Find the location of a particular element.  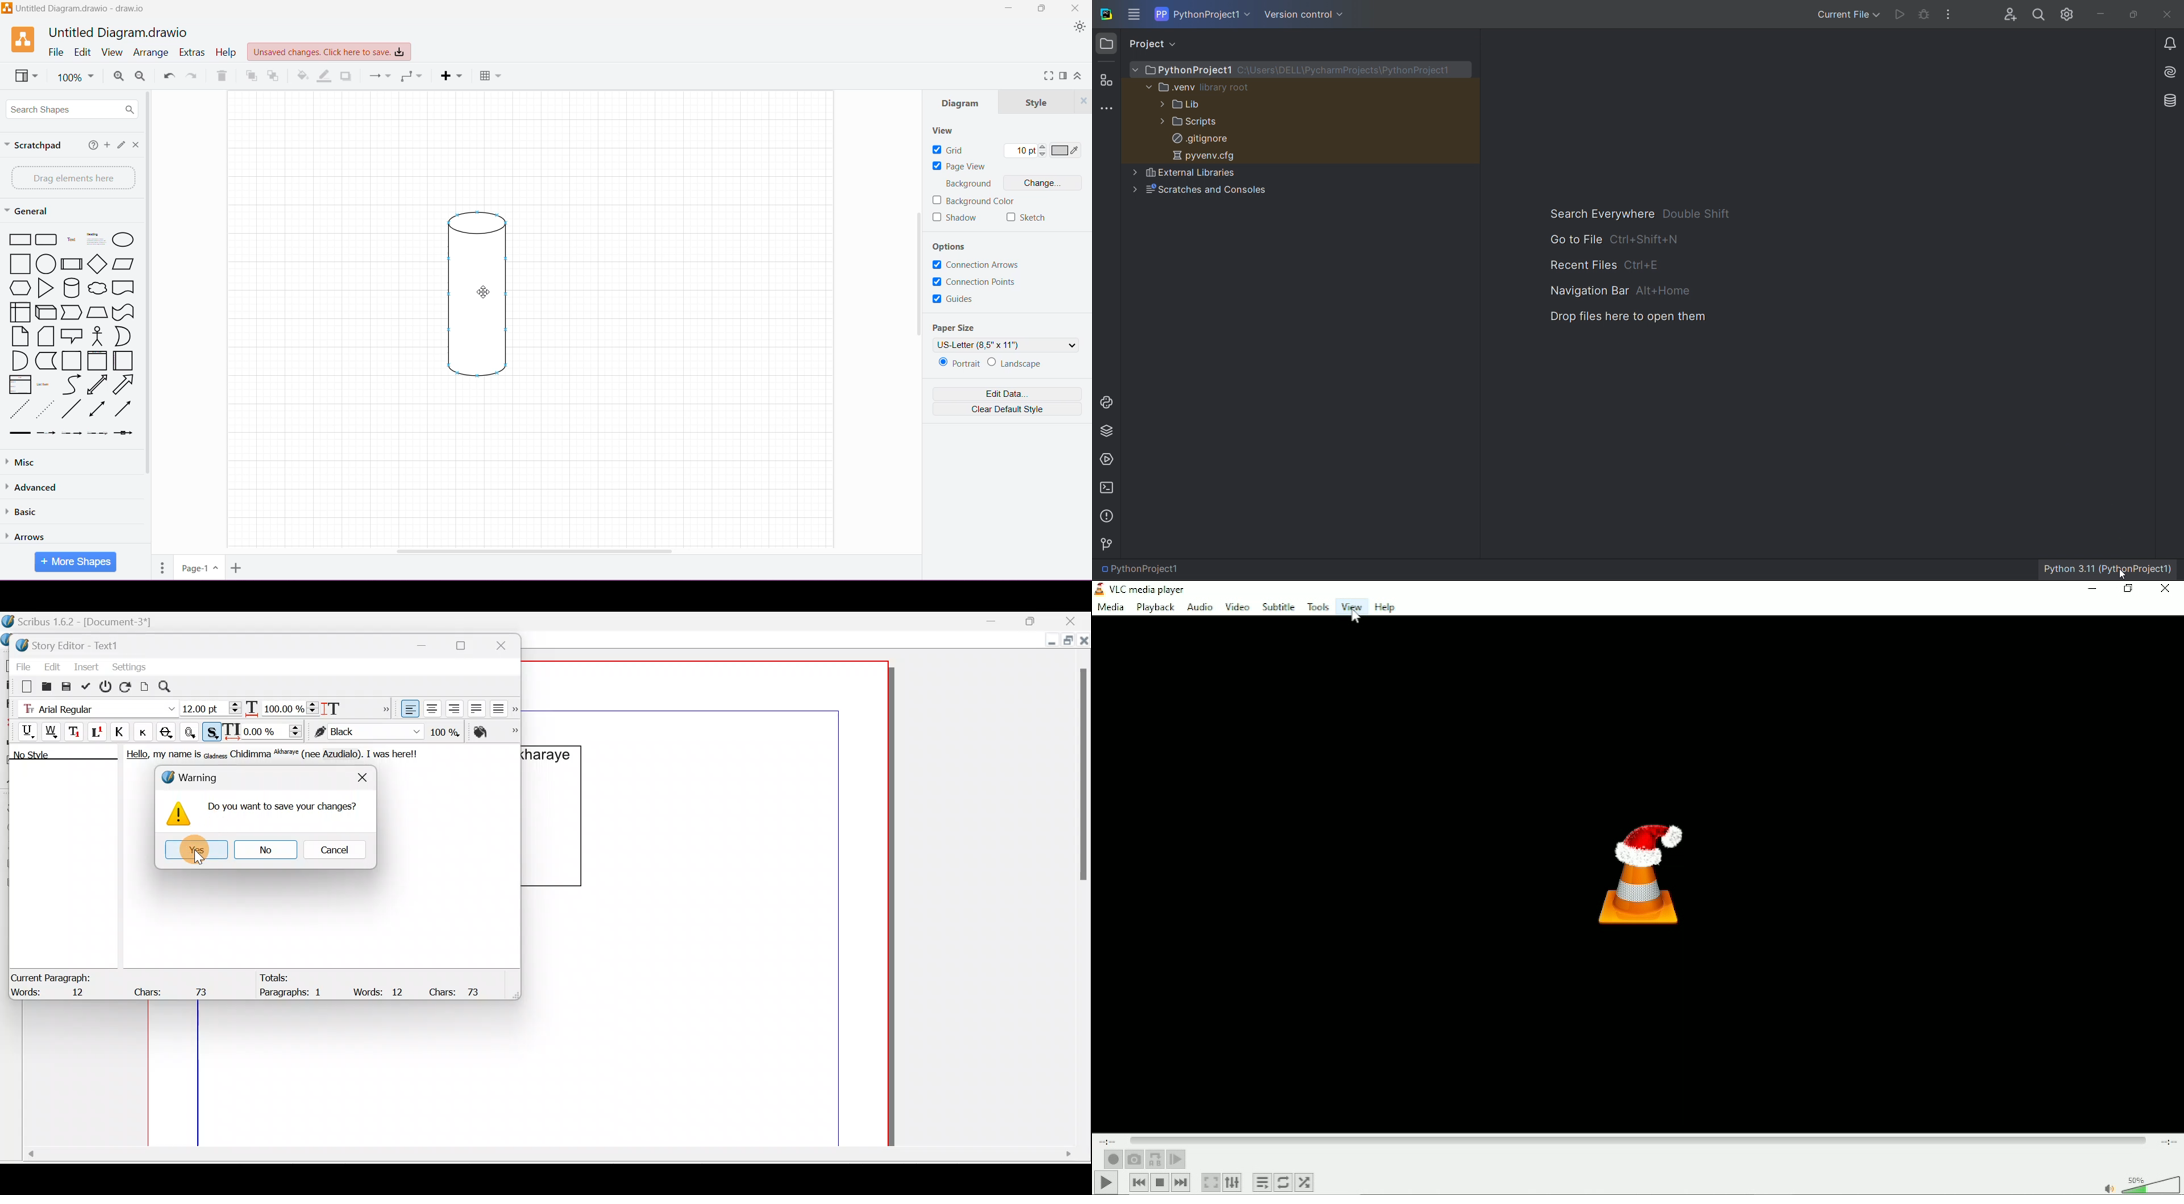

take a snapshot is located at coordinates (1134, 1159).